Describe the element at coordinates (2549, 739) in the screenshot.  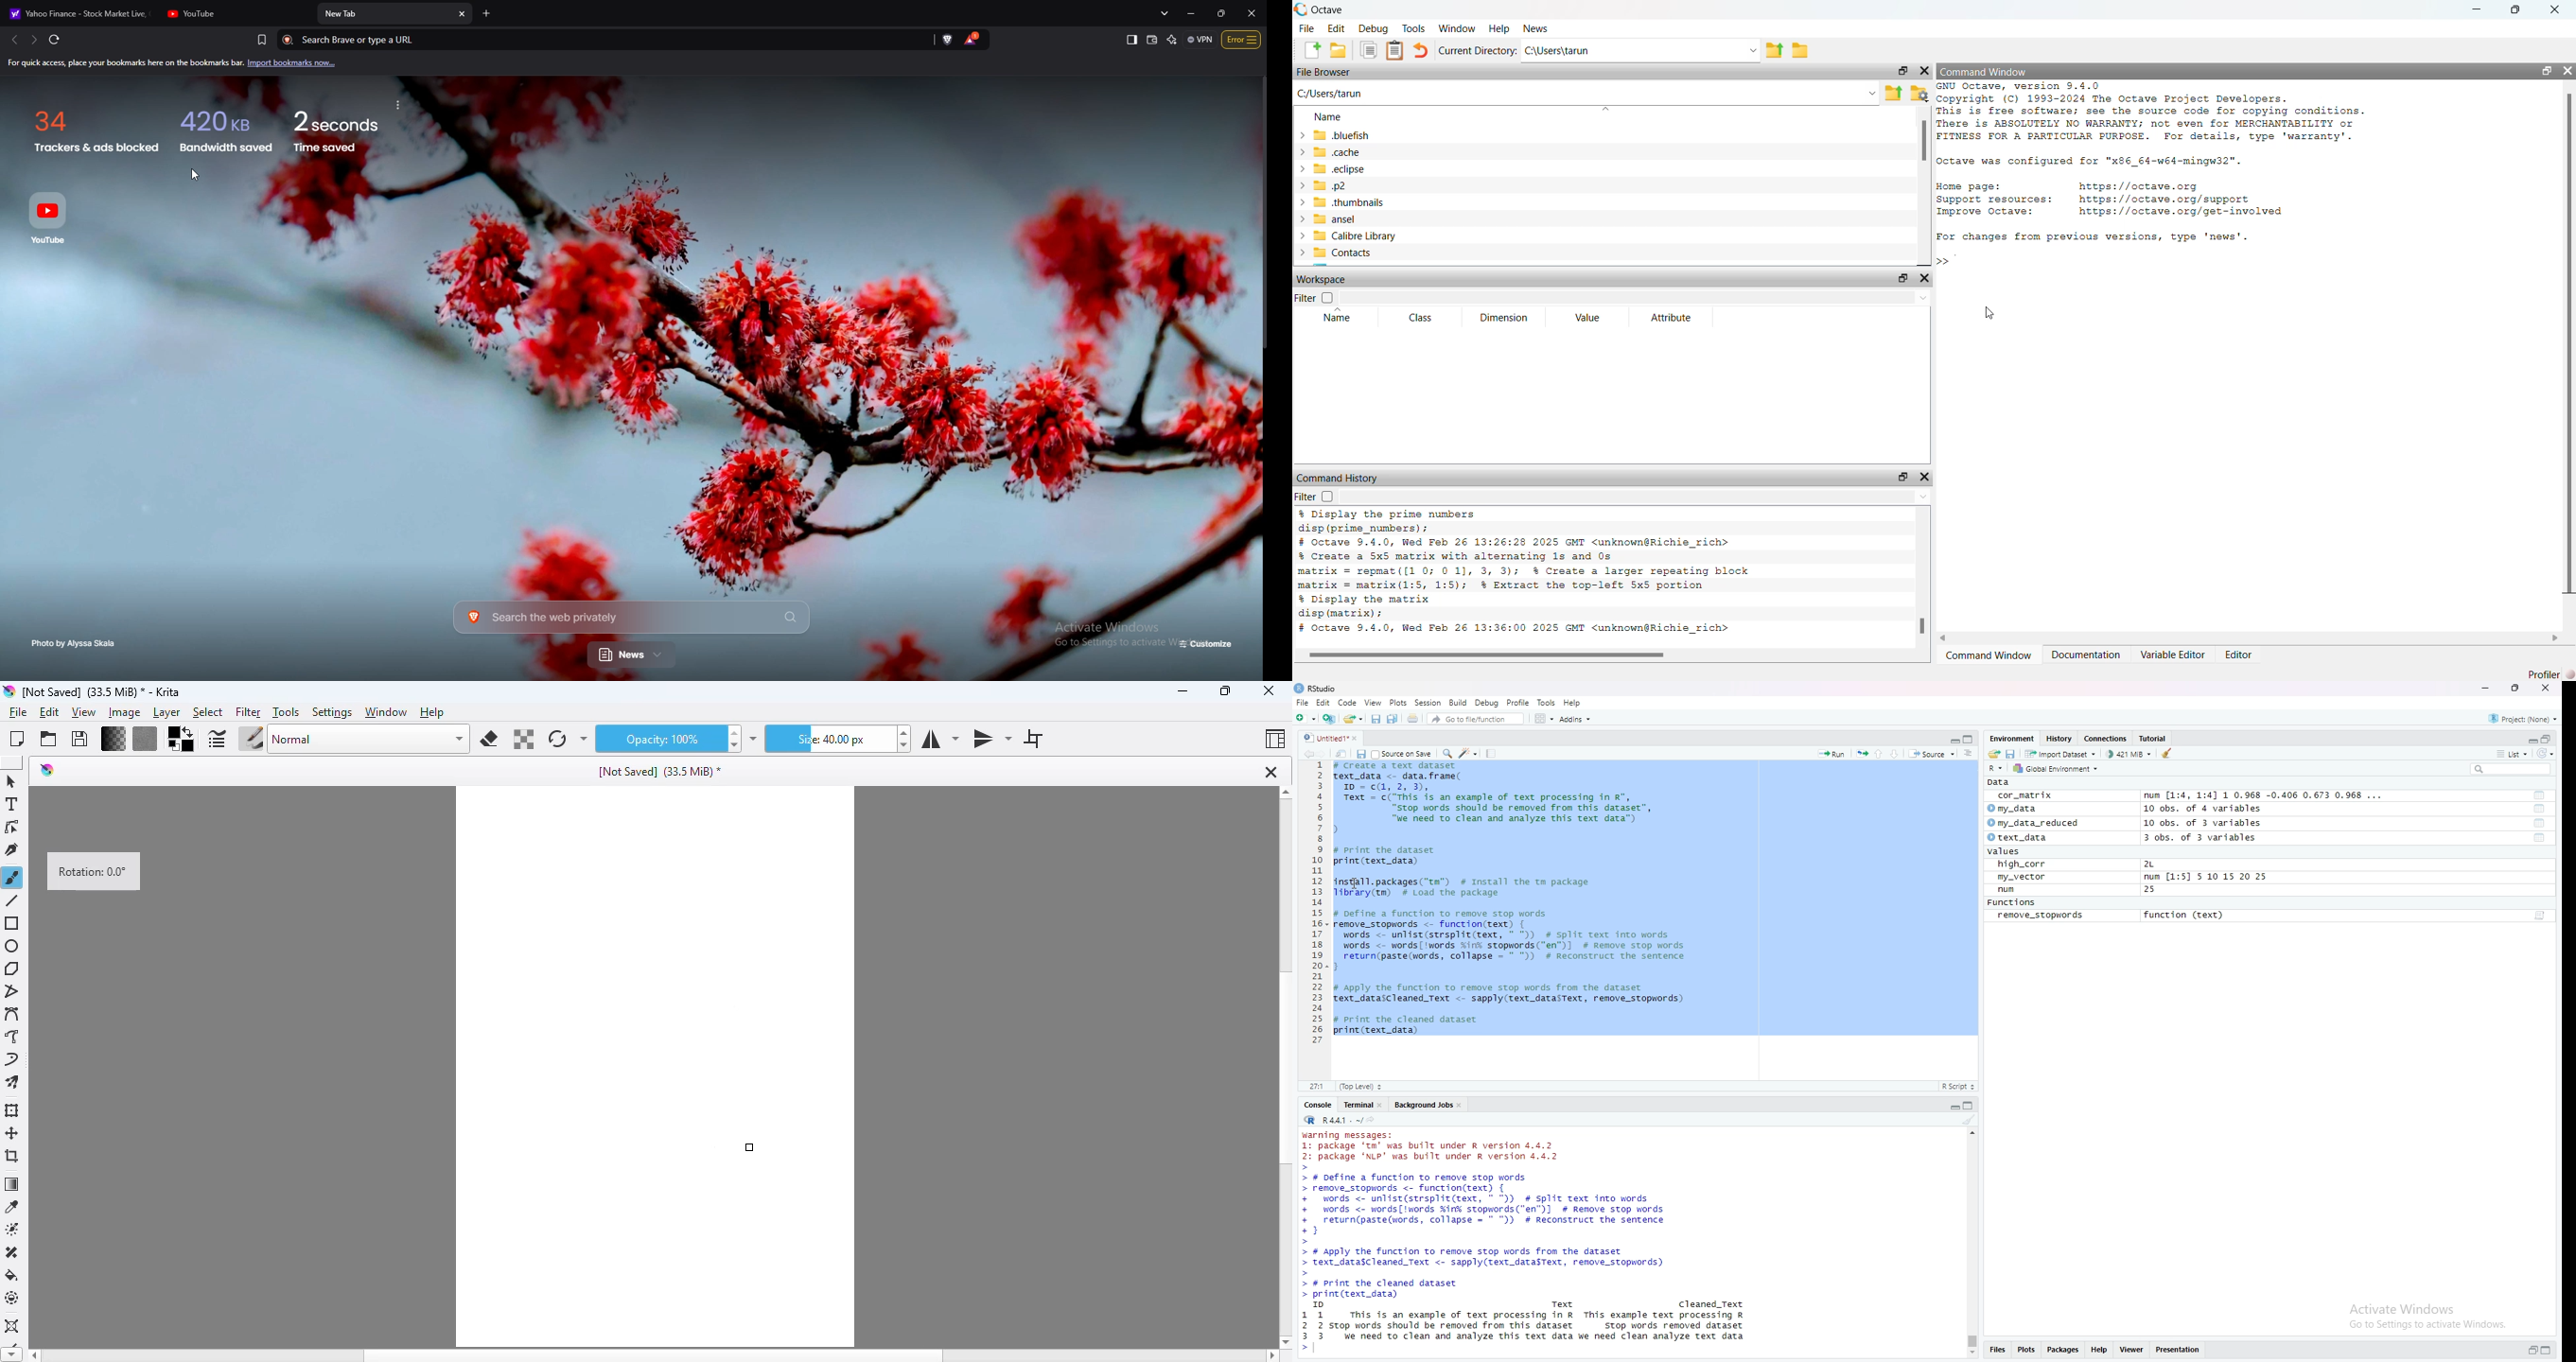
I see `collapse` at that location.